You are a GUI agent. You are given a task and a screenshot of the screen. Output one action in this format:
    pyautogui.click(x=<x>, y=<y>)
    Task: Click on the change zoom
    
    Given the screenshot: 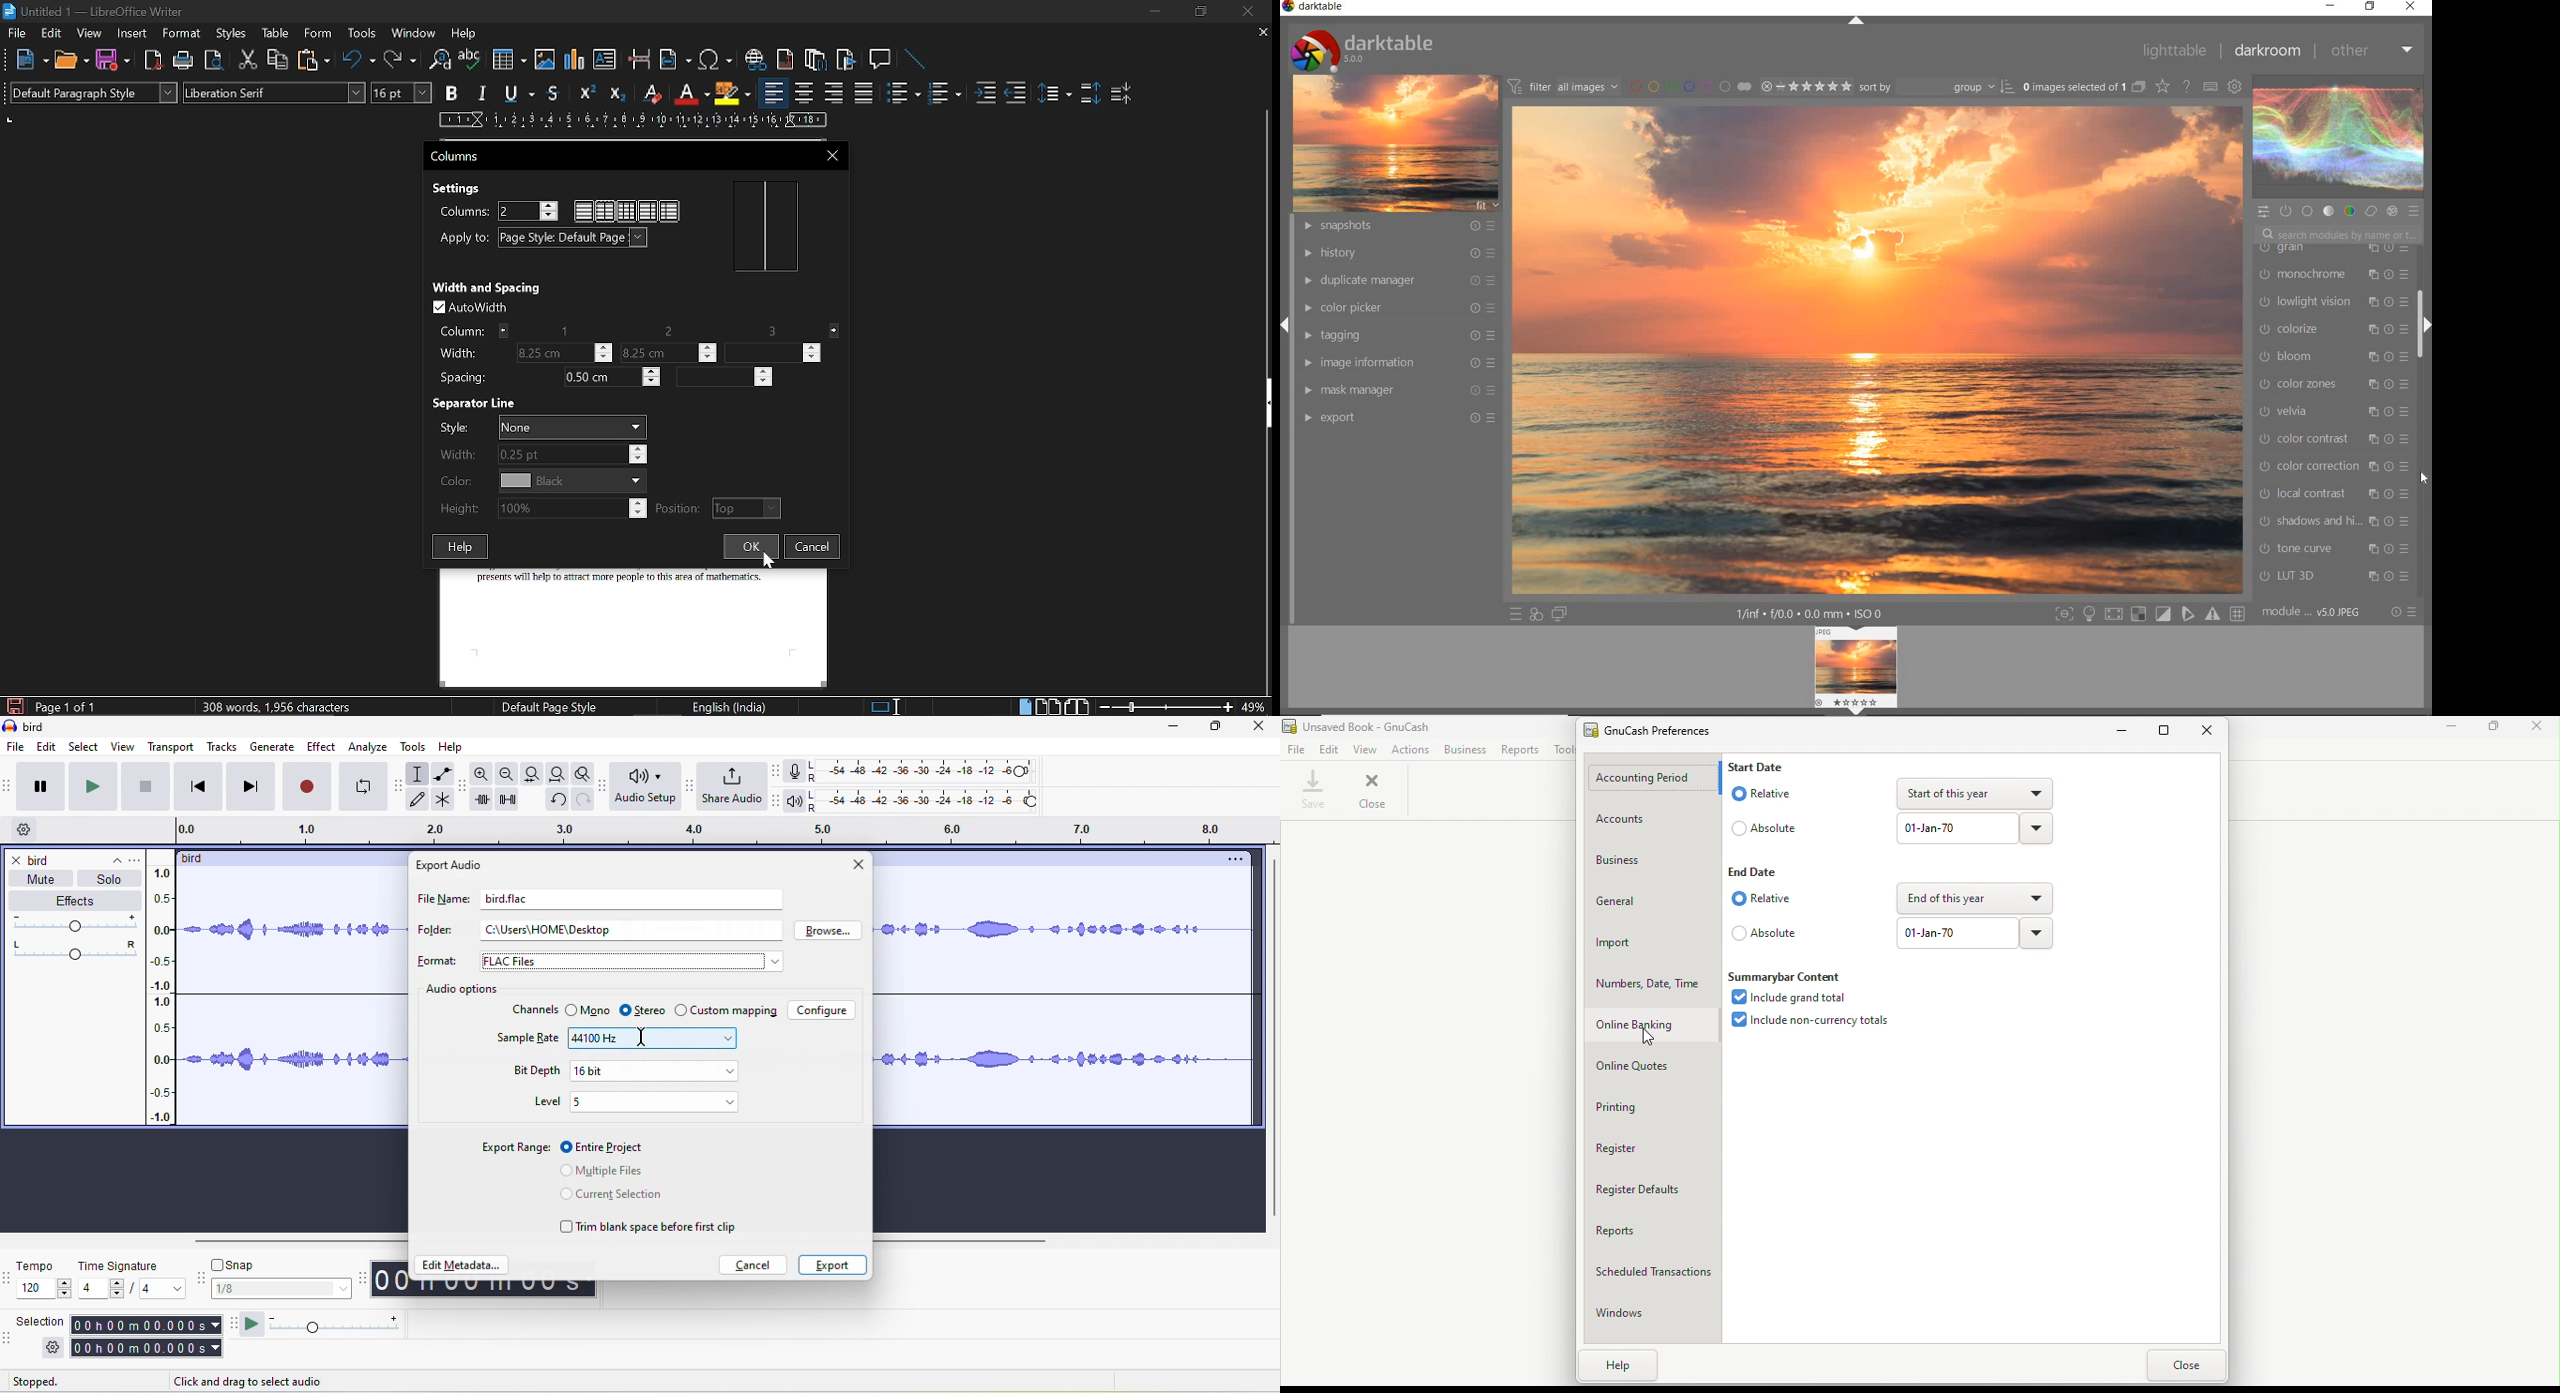 What is the action you would take?
    pyautogui.click(x=1184, y=706)
    